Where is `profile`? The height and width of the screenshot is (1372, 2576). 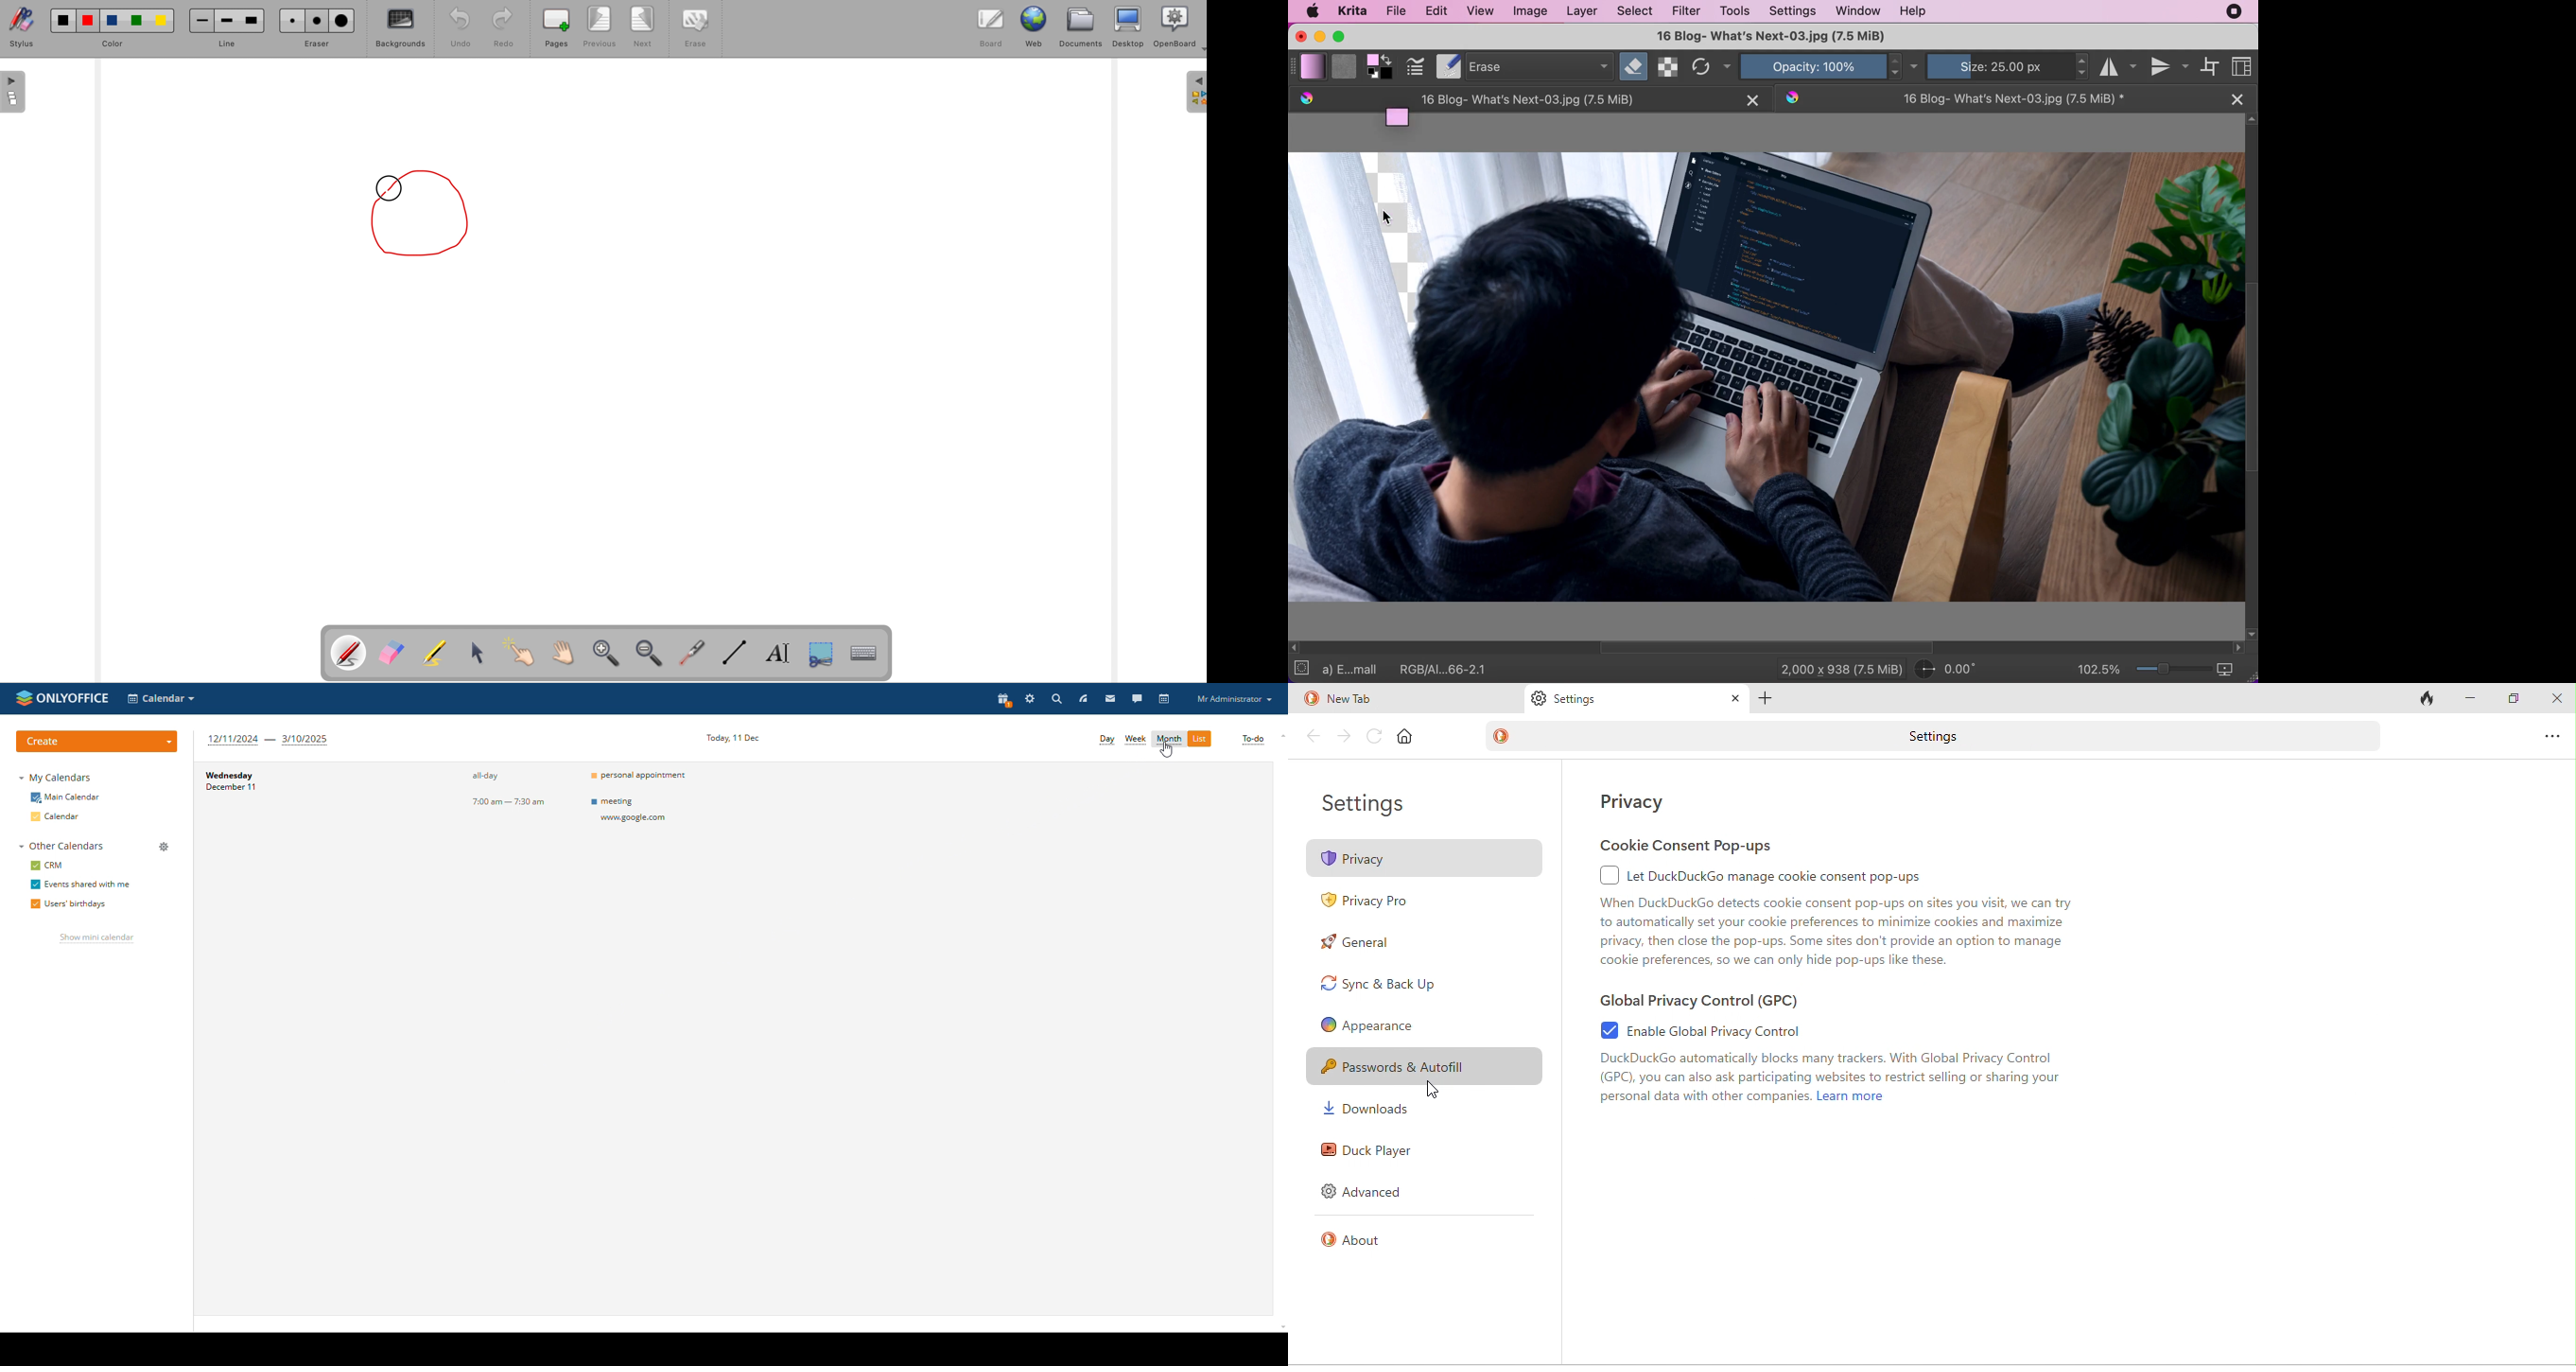
profile is located at coordinates (1234, 699).